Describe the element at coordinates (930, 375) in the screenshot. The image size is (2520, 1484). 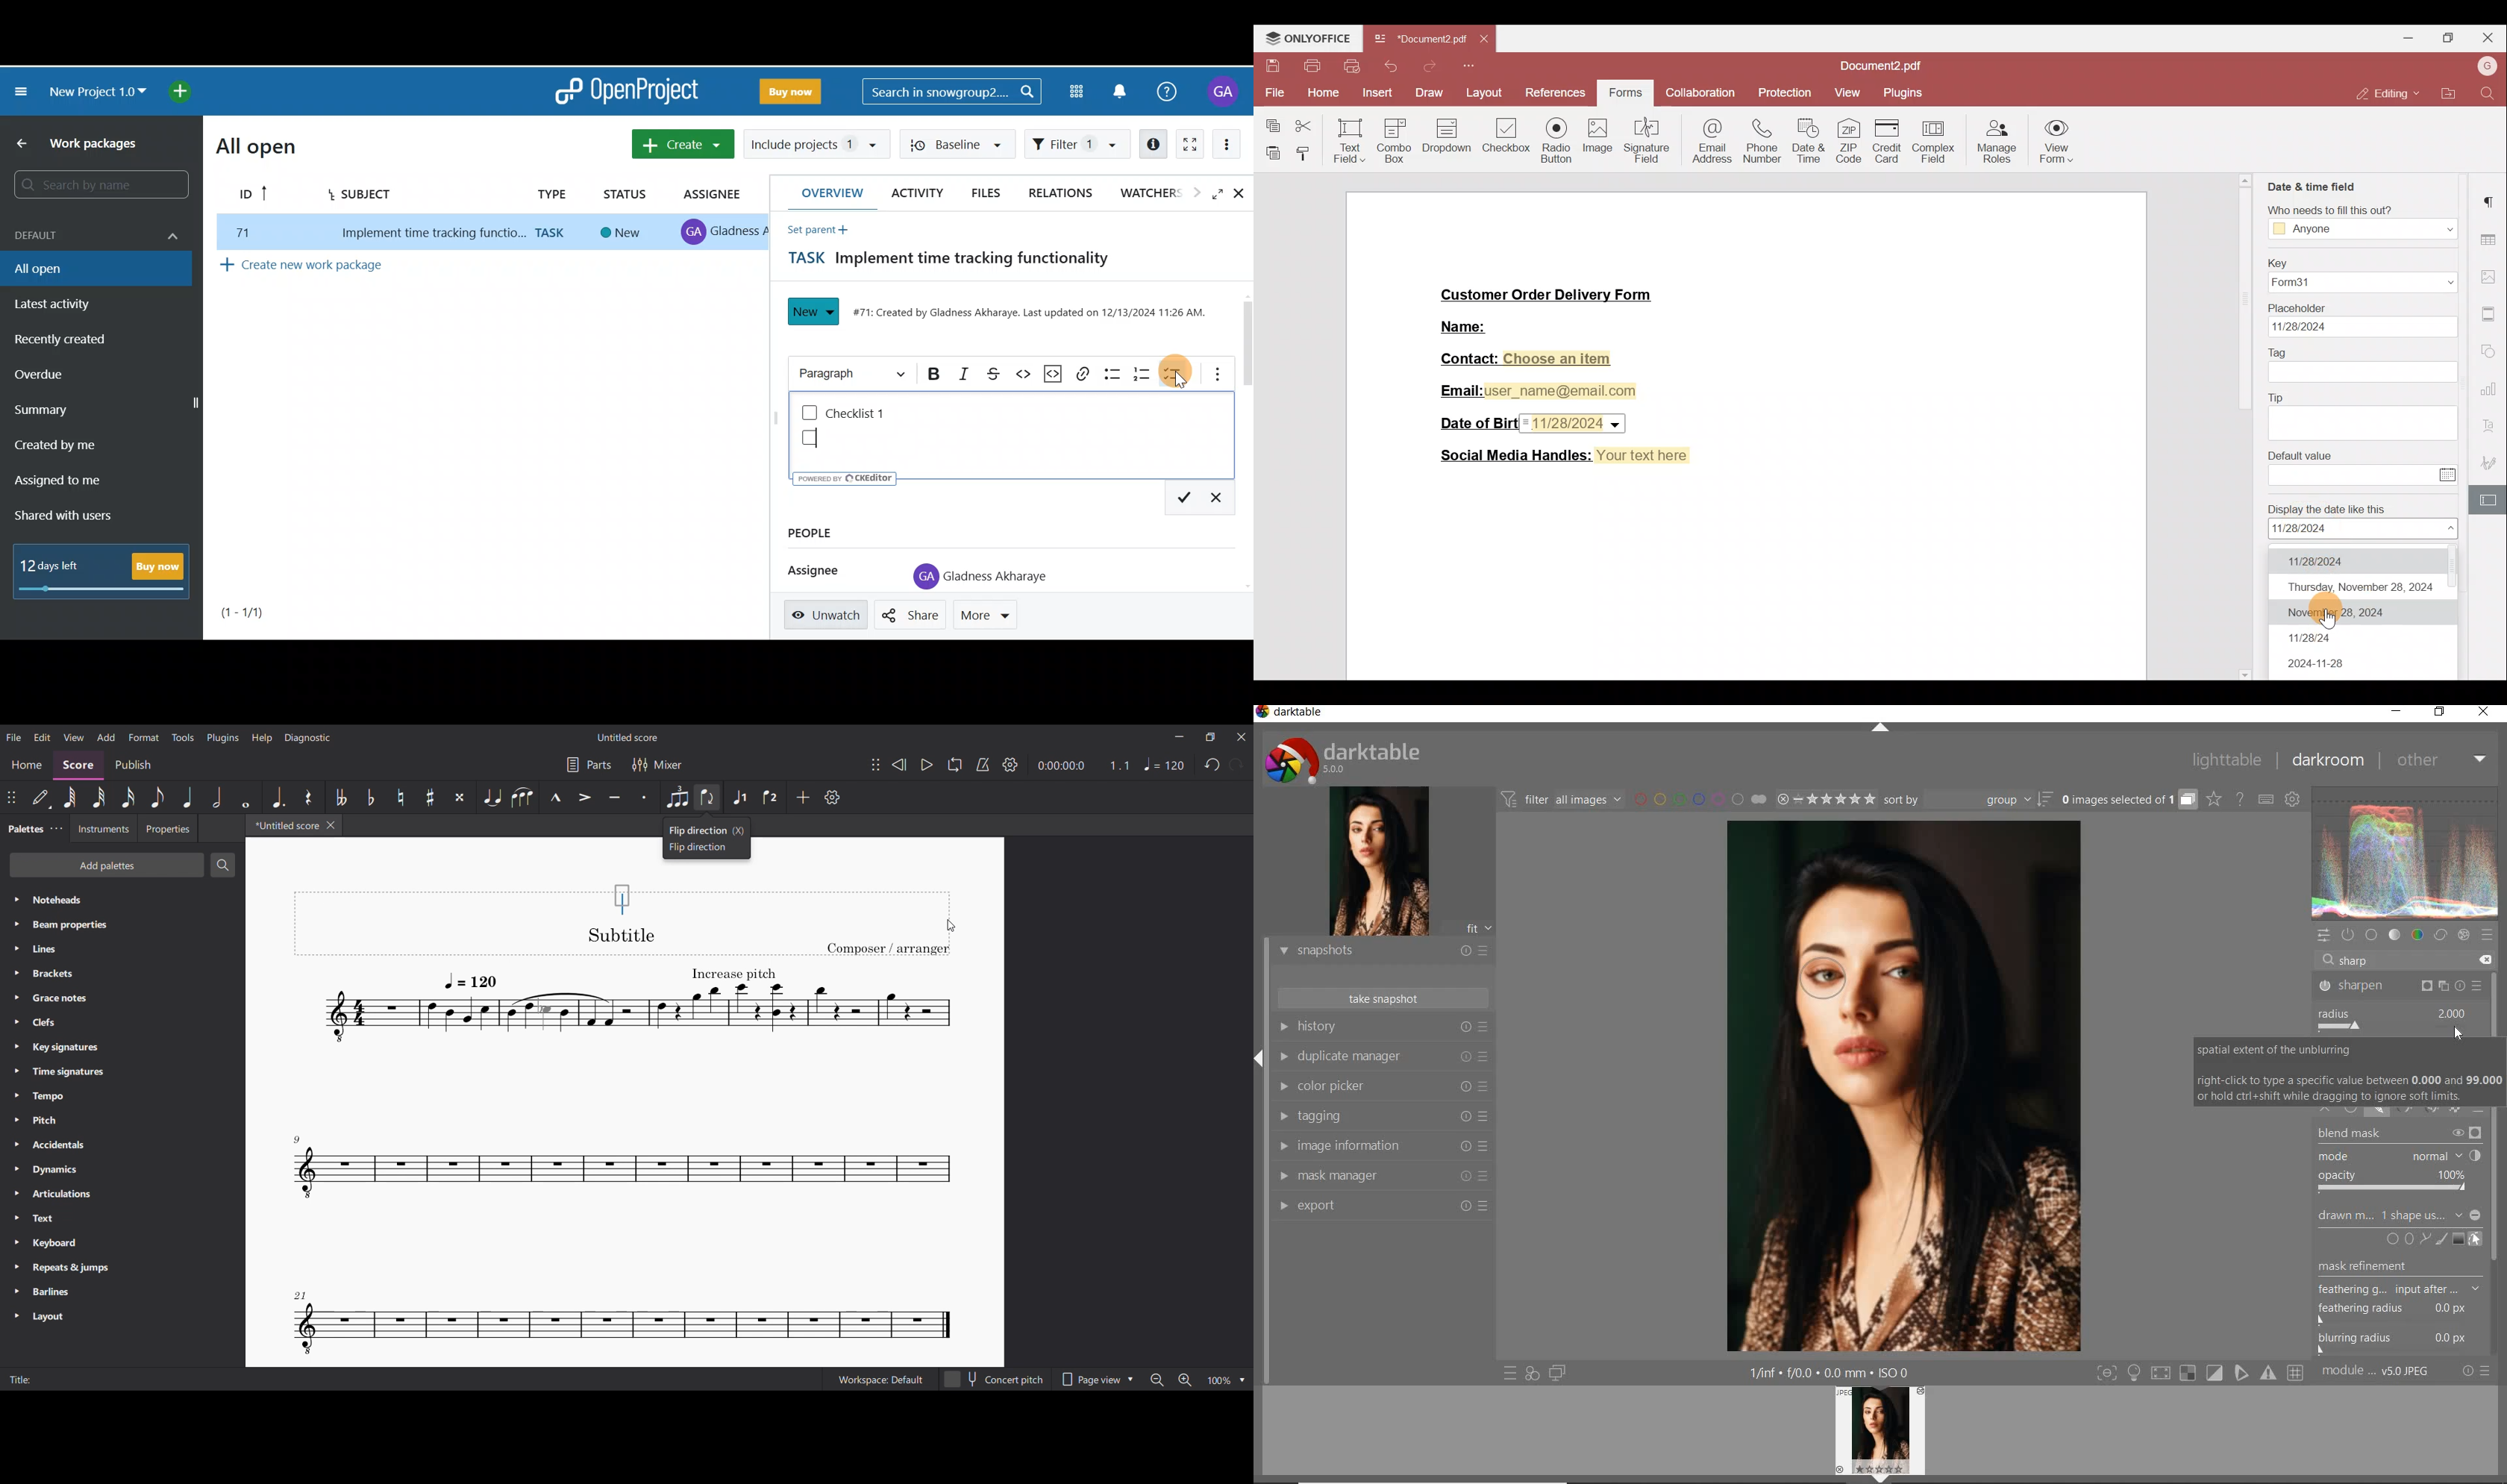
I see `Bold` at that location.